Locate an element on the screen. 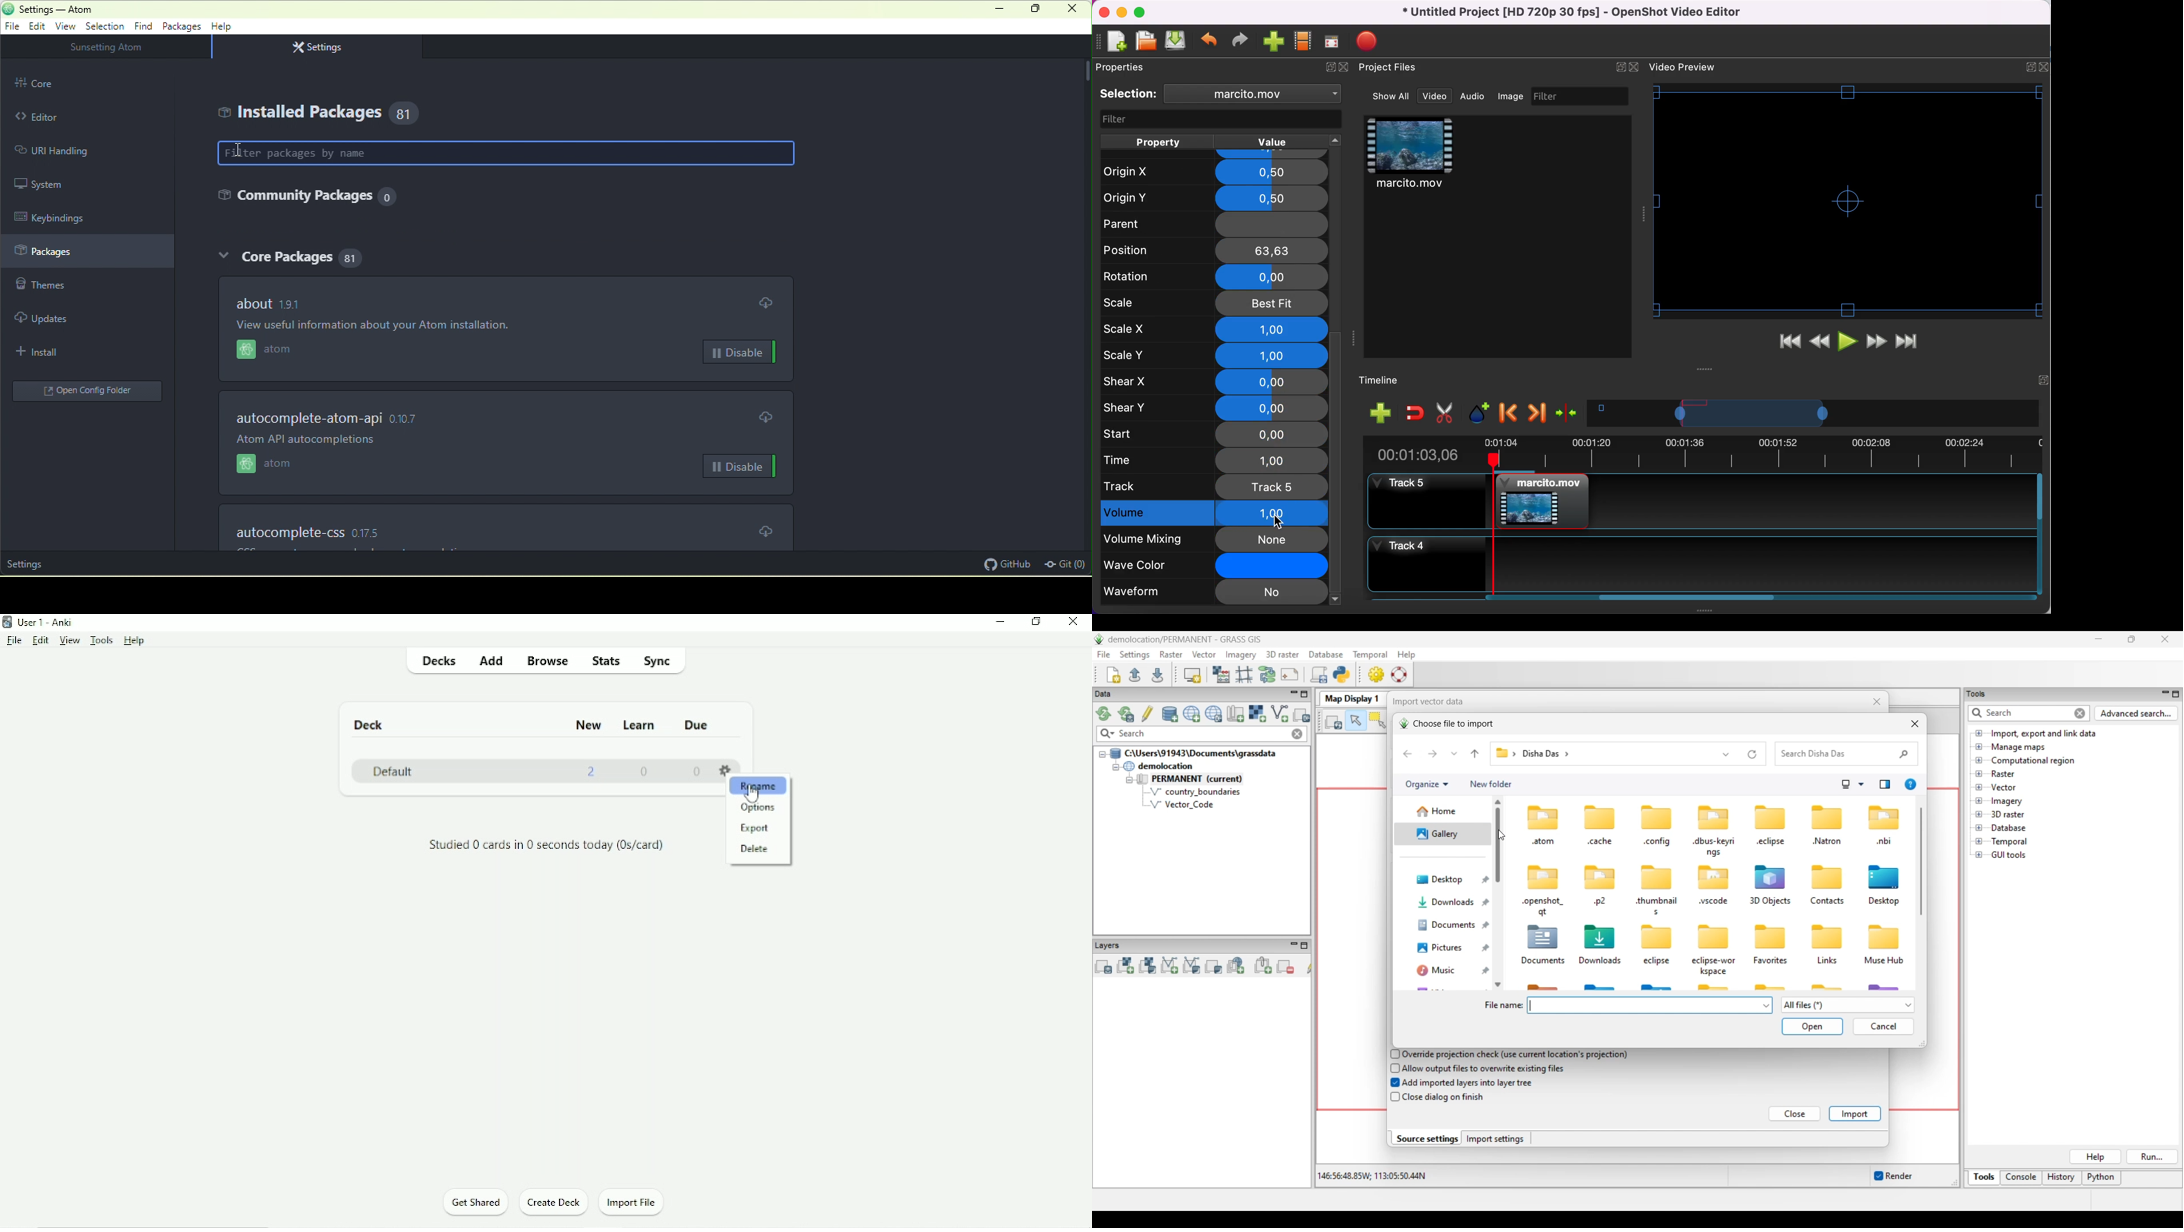 This screenshot has height=1232, width=2184. disable is located at coordinates (740, 468).